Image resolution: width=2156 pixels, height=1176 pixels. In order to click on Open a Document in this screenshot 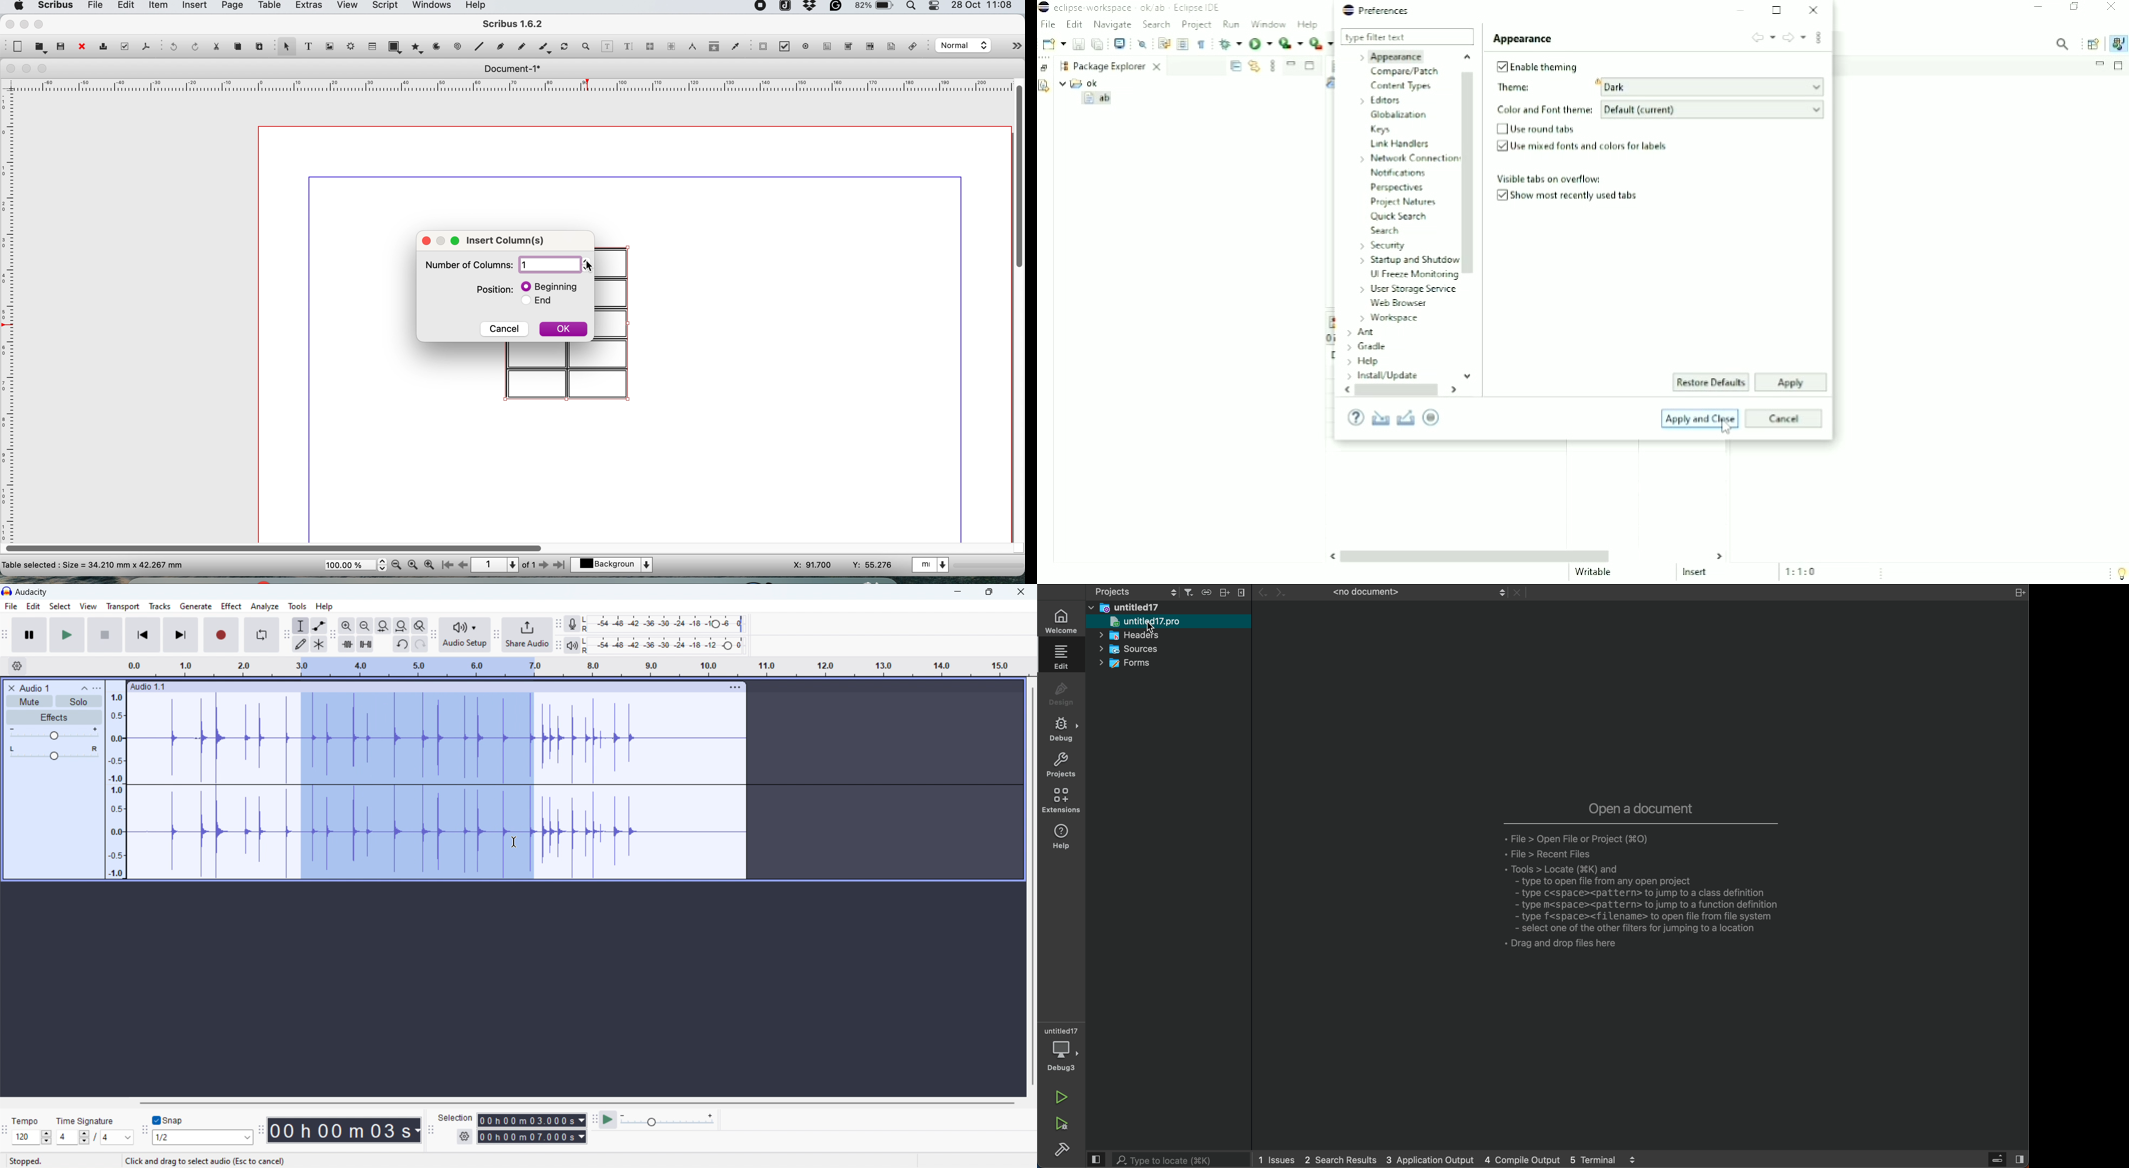, I will do `click(1636, 887)`.